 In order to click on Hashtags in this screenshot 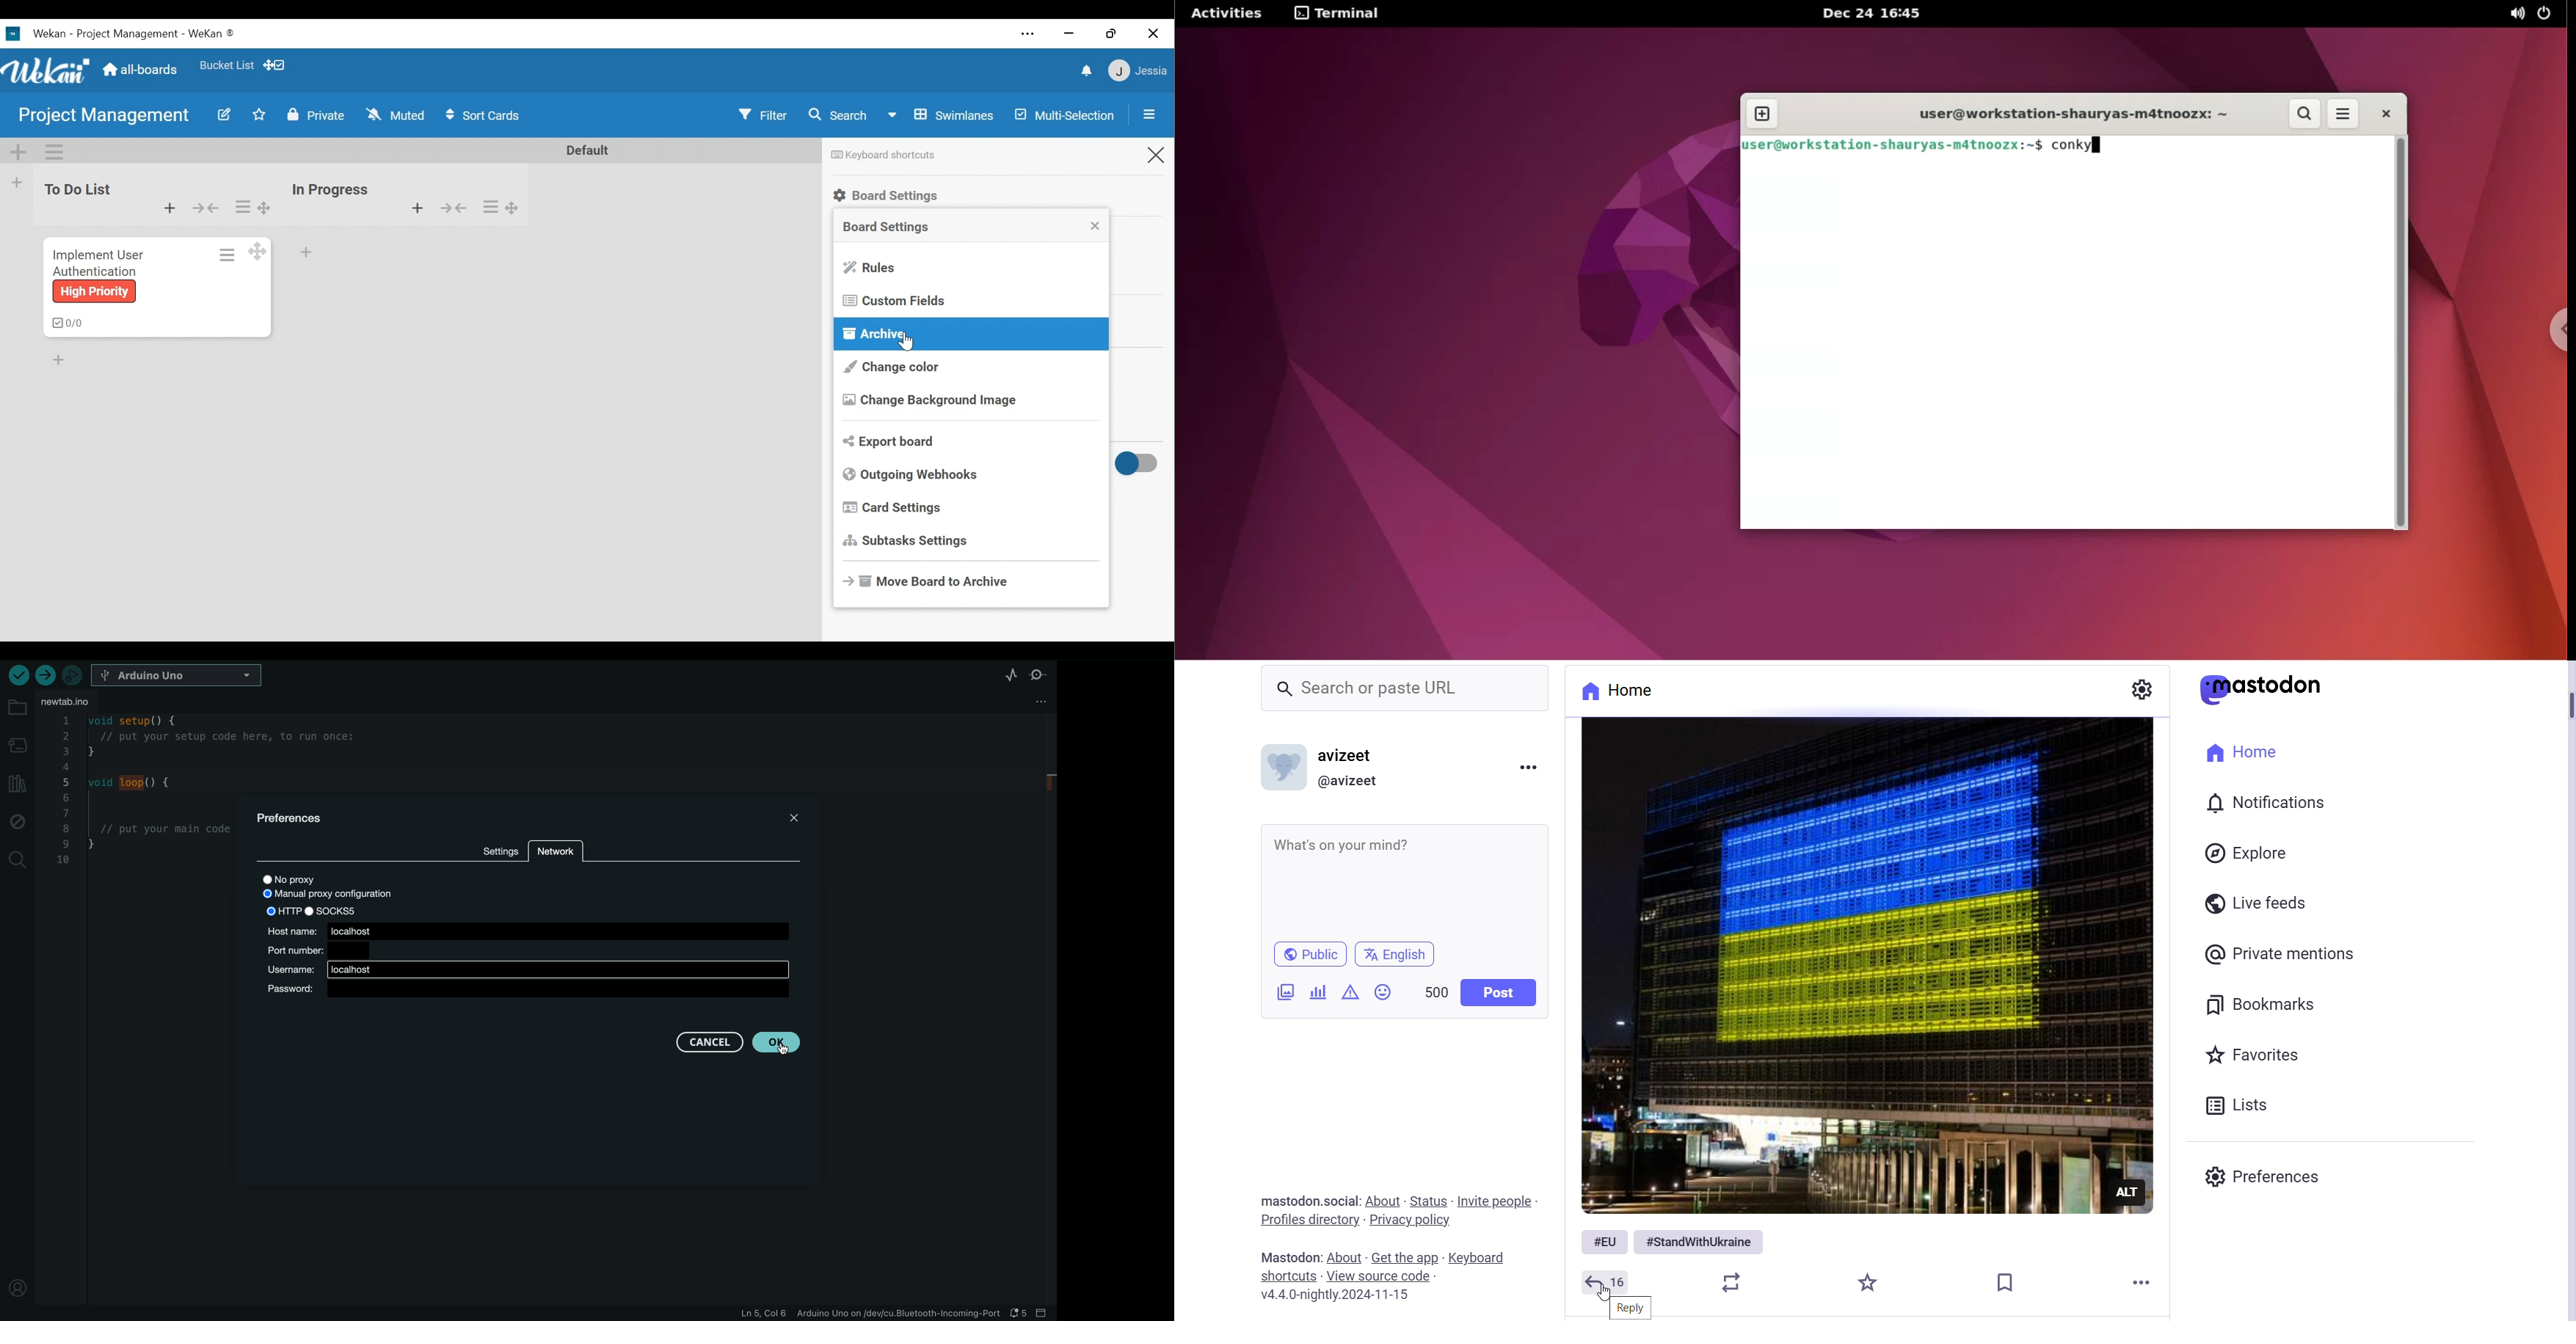, I will do `click(1674, 1241)`.